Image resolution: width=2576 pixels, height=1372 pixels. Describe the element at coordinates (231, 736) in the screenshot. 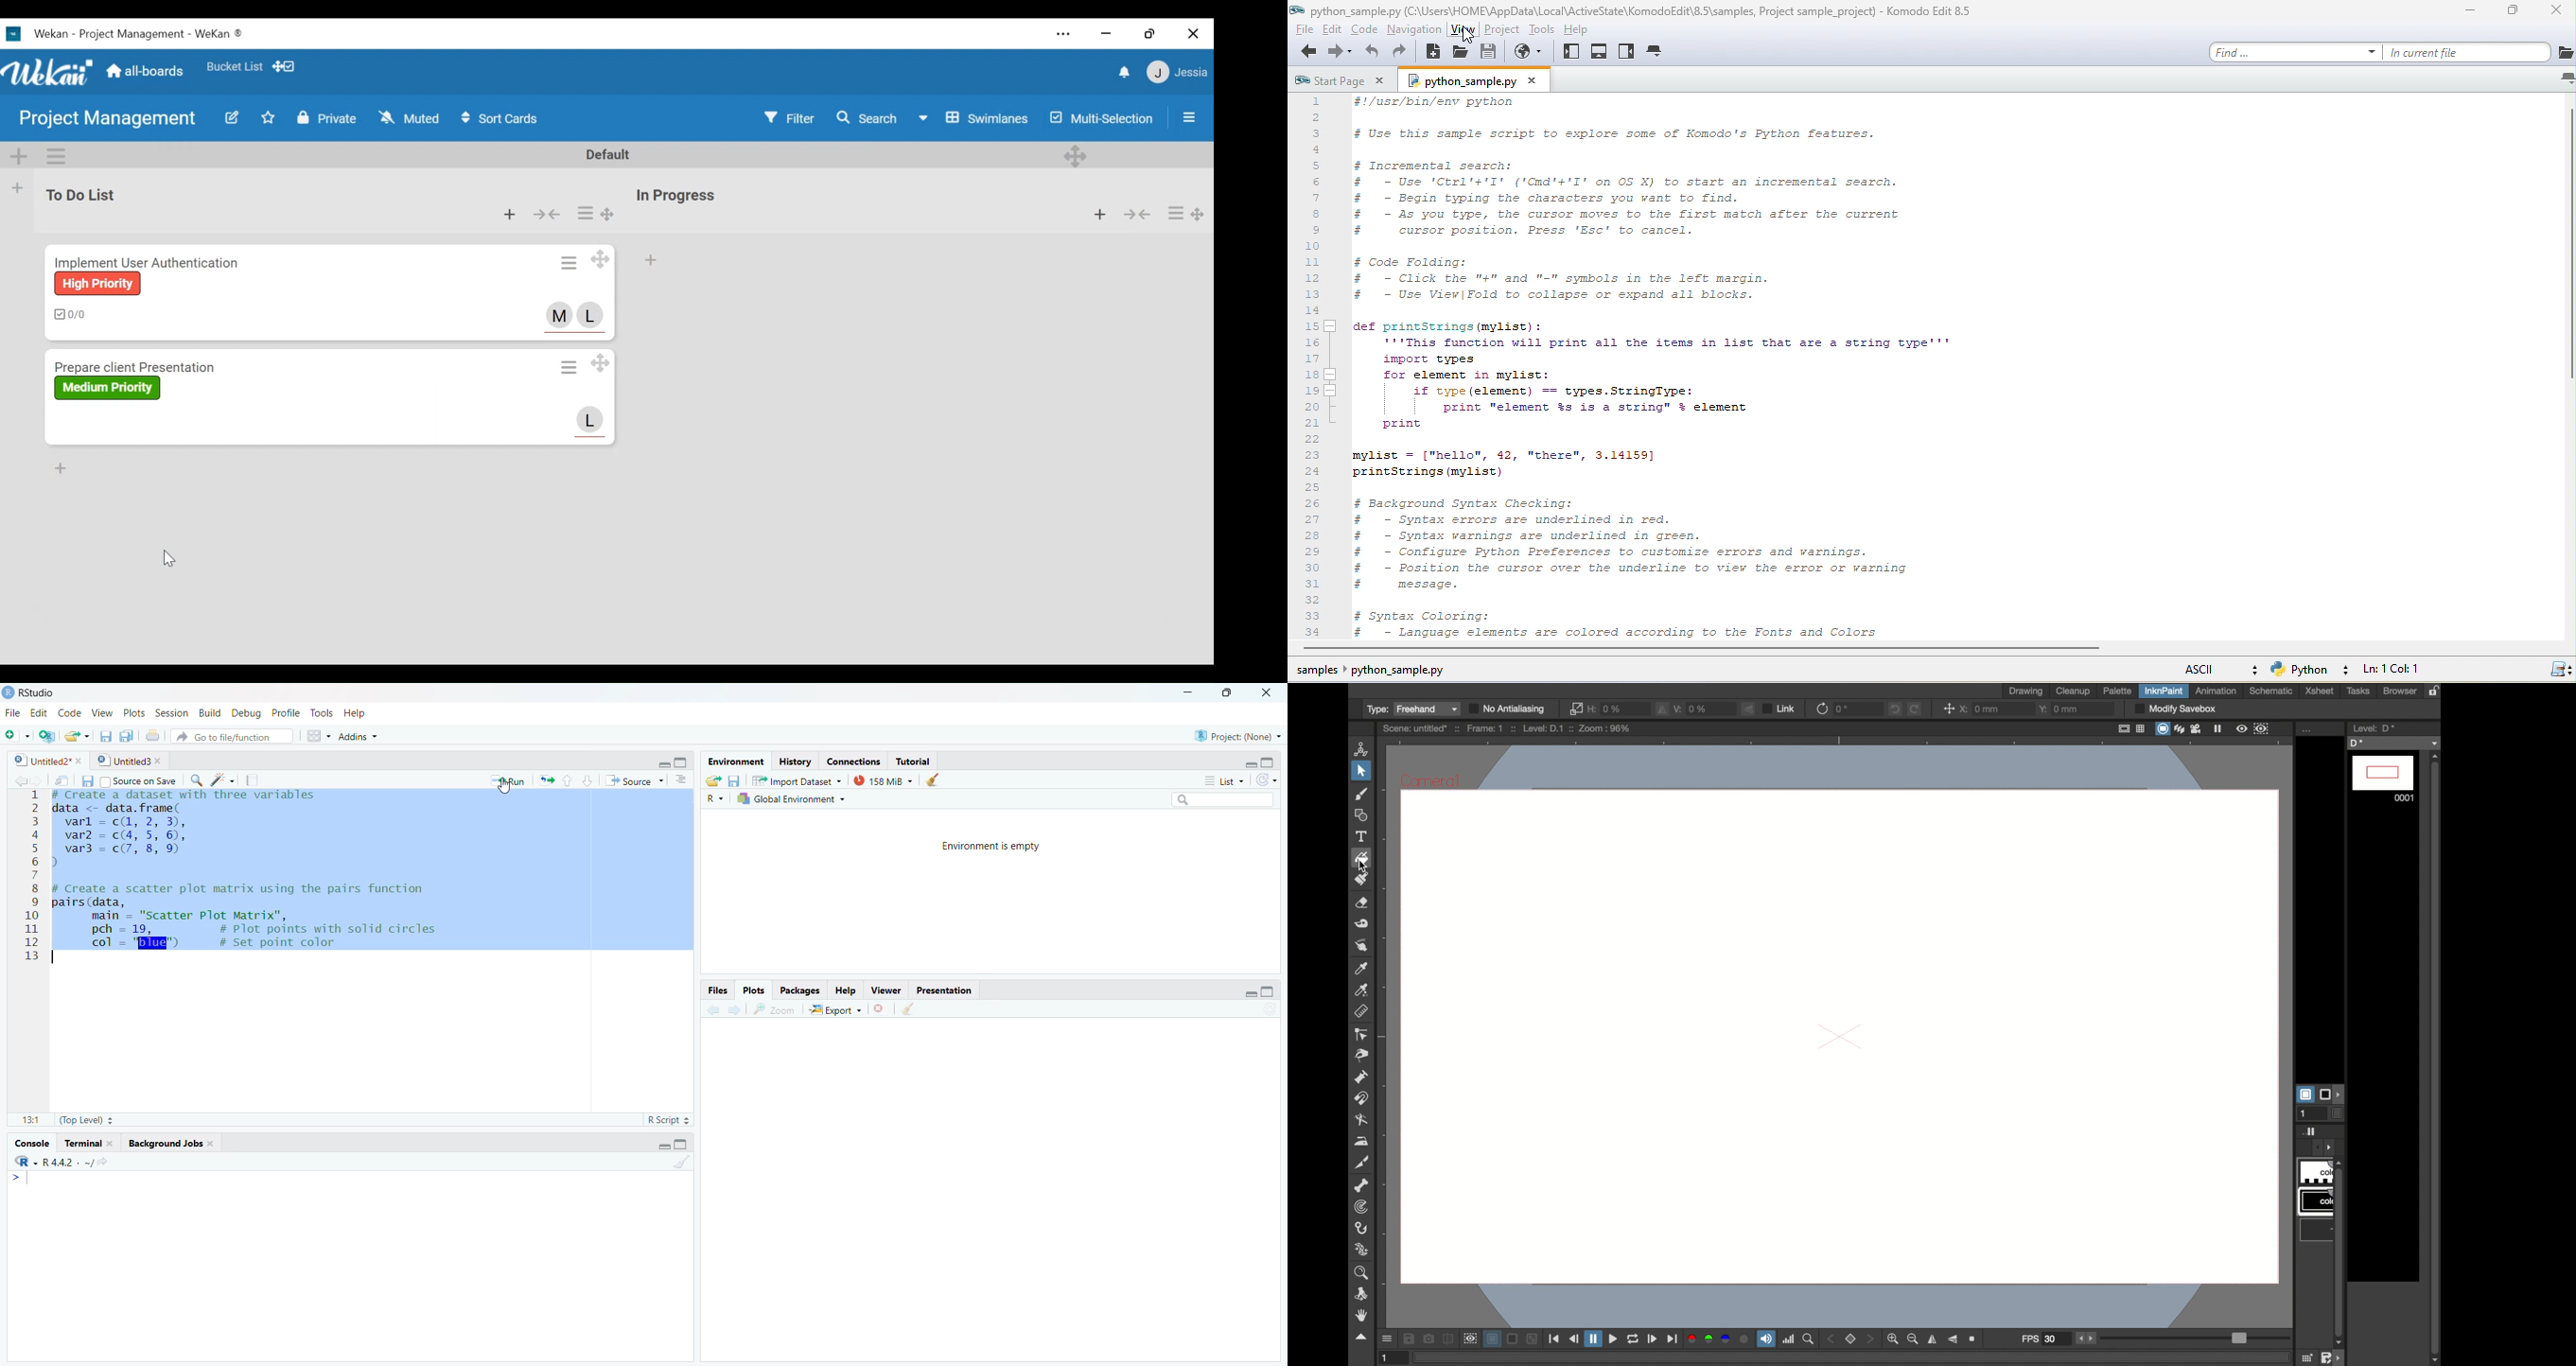

I see `A Go to file/function` at that location.